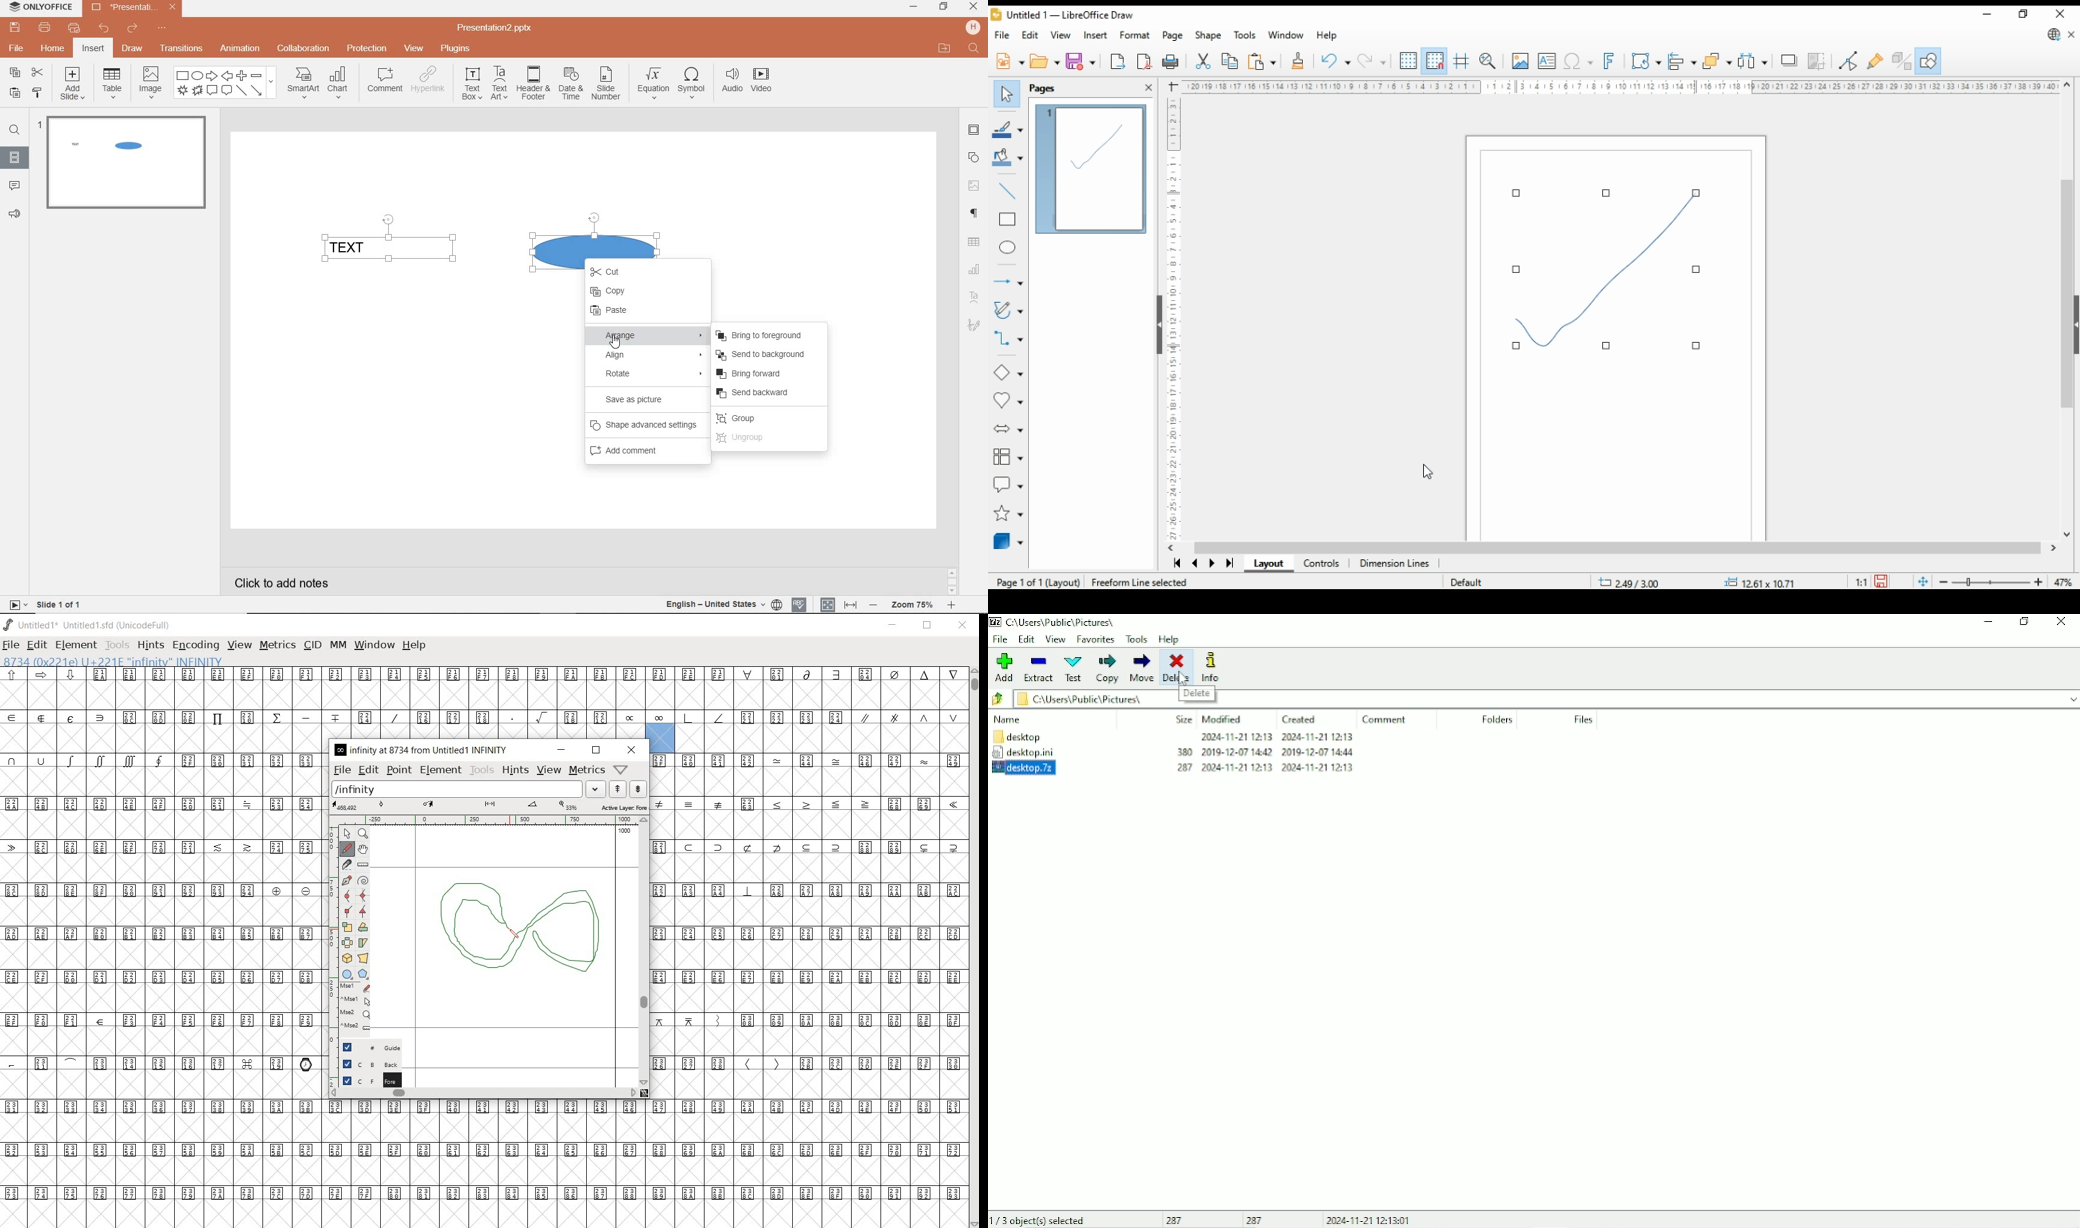 This screenshot has height=1232, width=2100. I want to click on Tools, so click(1137, 640).